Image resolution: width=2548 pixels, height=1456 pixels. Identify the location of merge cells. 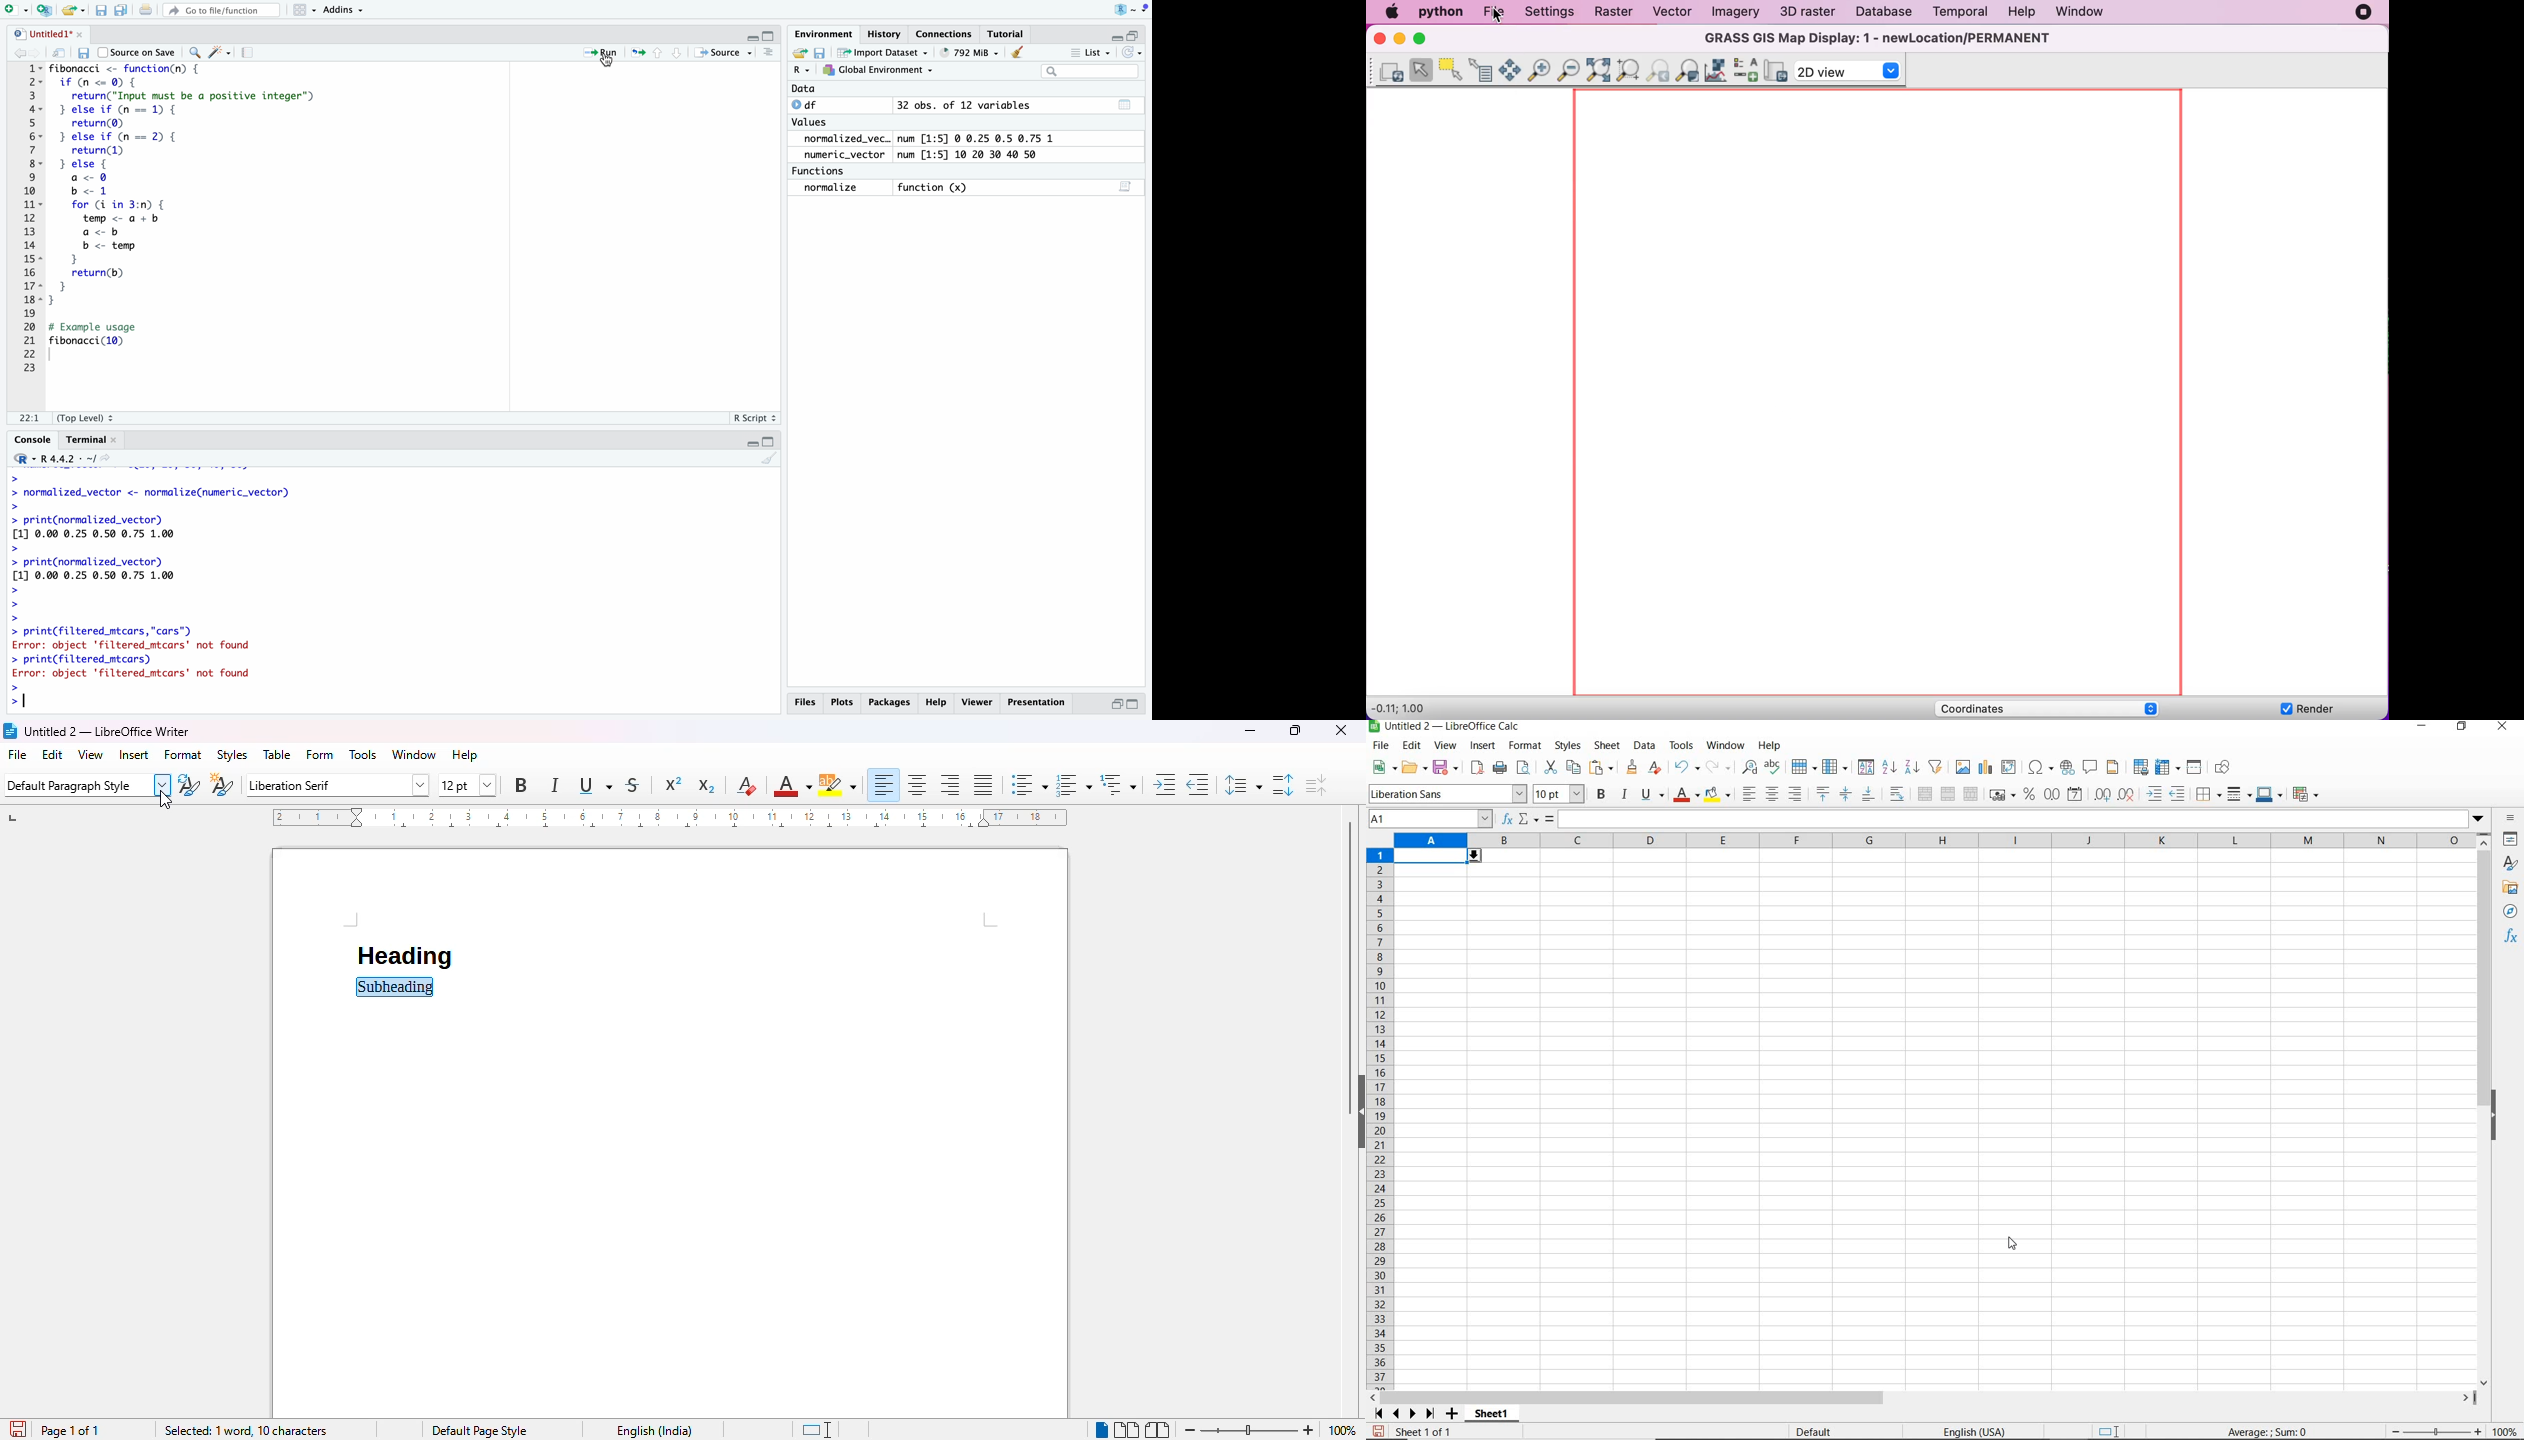
(1949, 792).